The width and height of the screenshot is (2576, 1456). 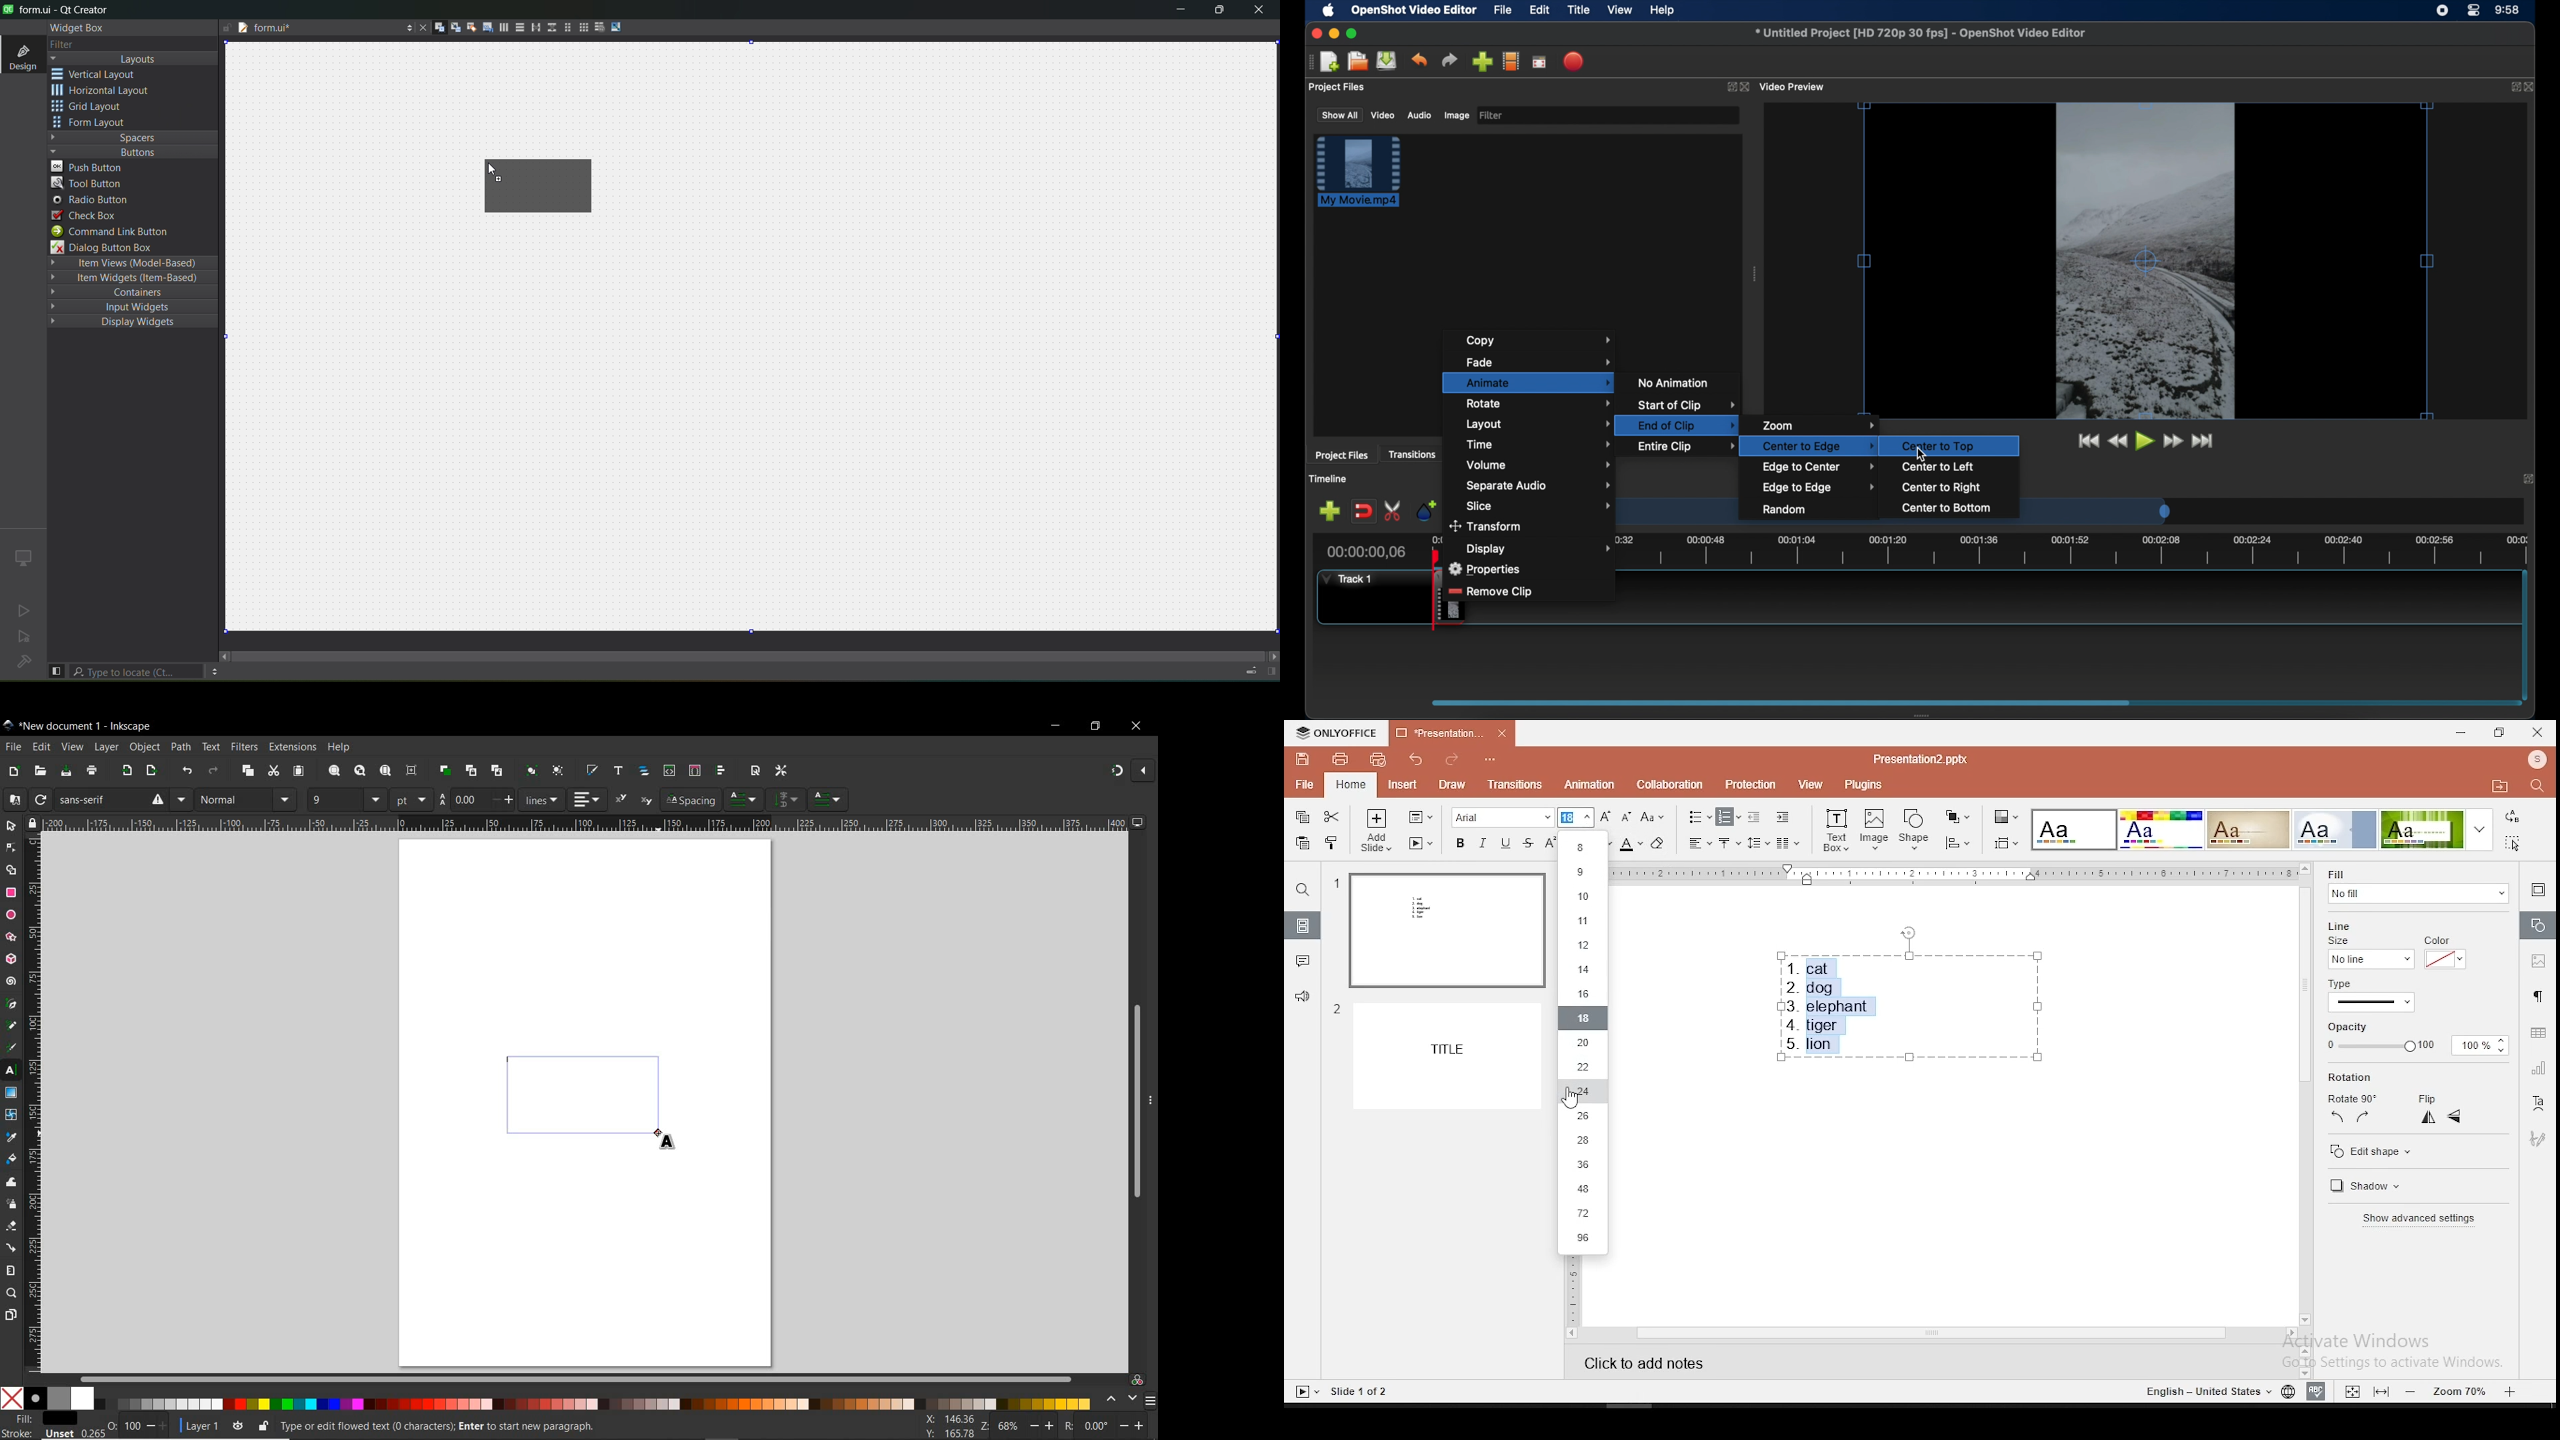 I want to click on type, so click(x=2400, y=992).